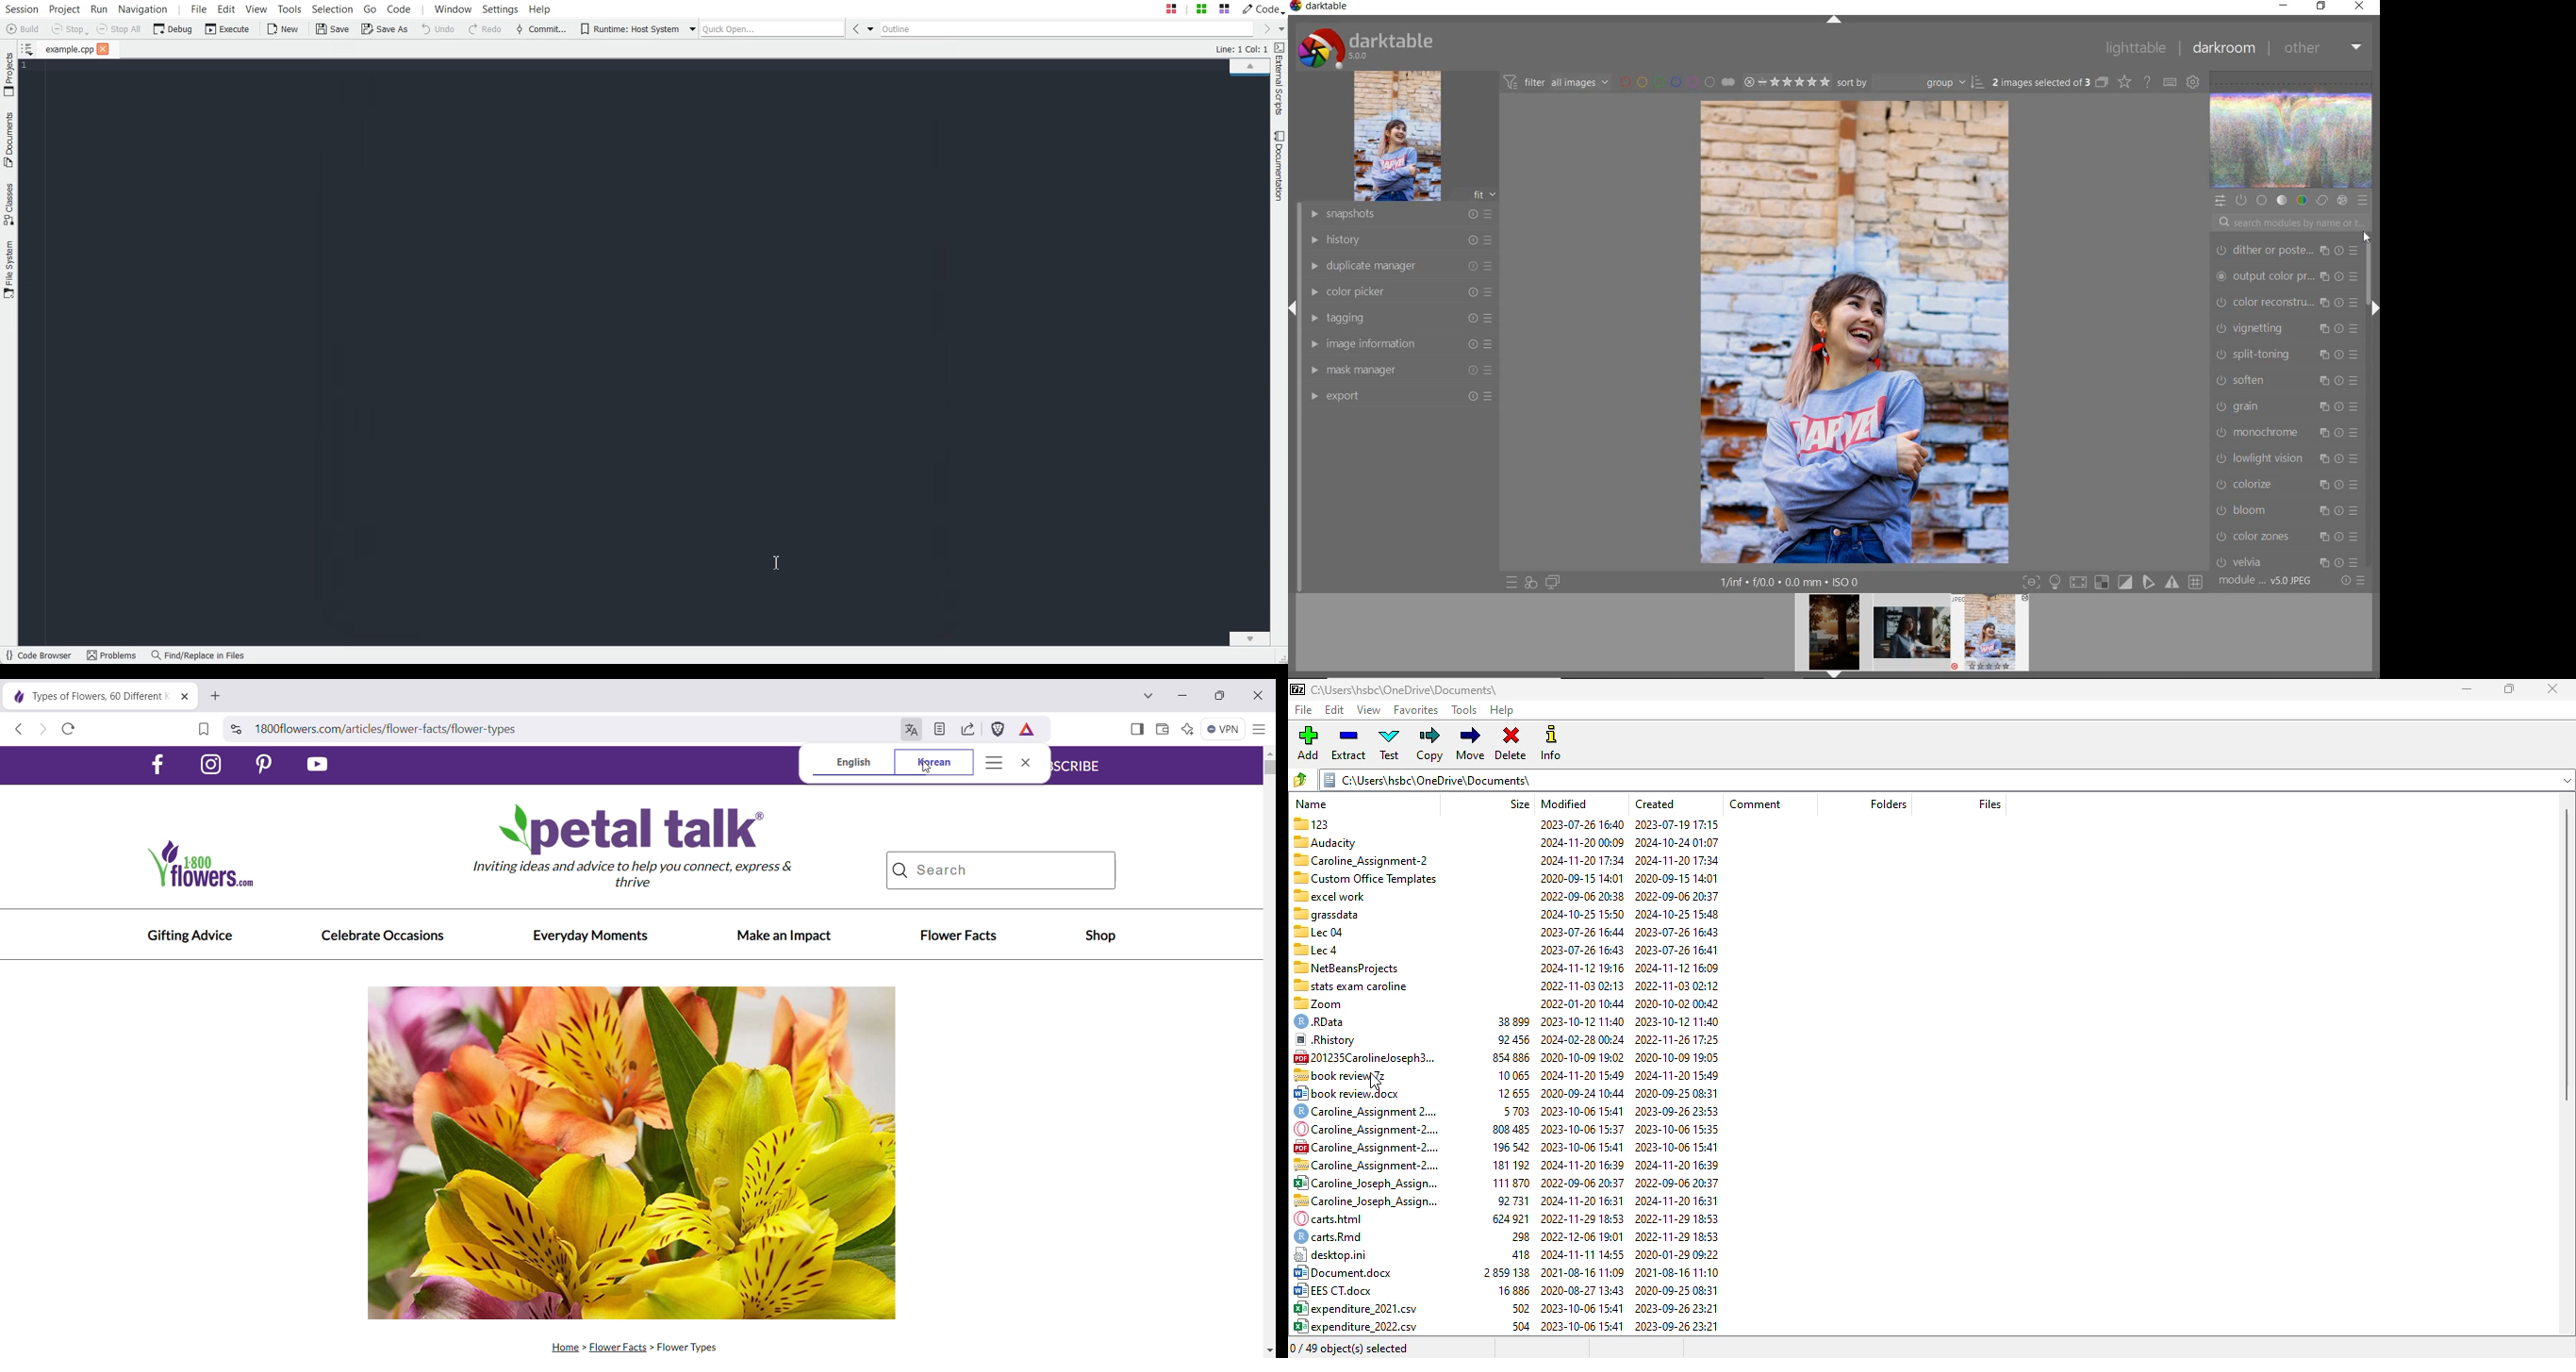  What do you see at coordinates (2286, 508) in the screenshot?
I see `haze removal` at bounding box center [2286, 508].